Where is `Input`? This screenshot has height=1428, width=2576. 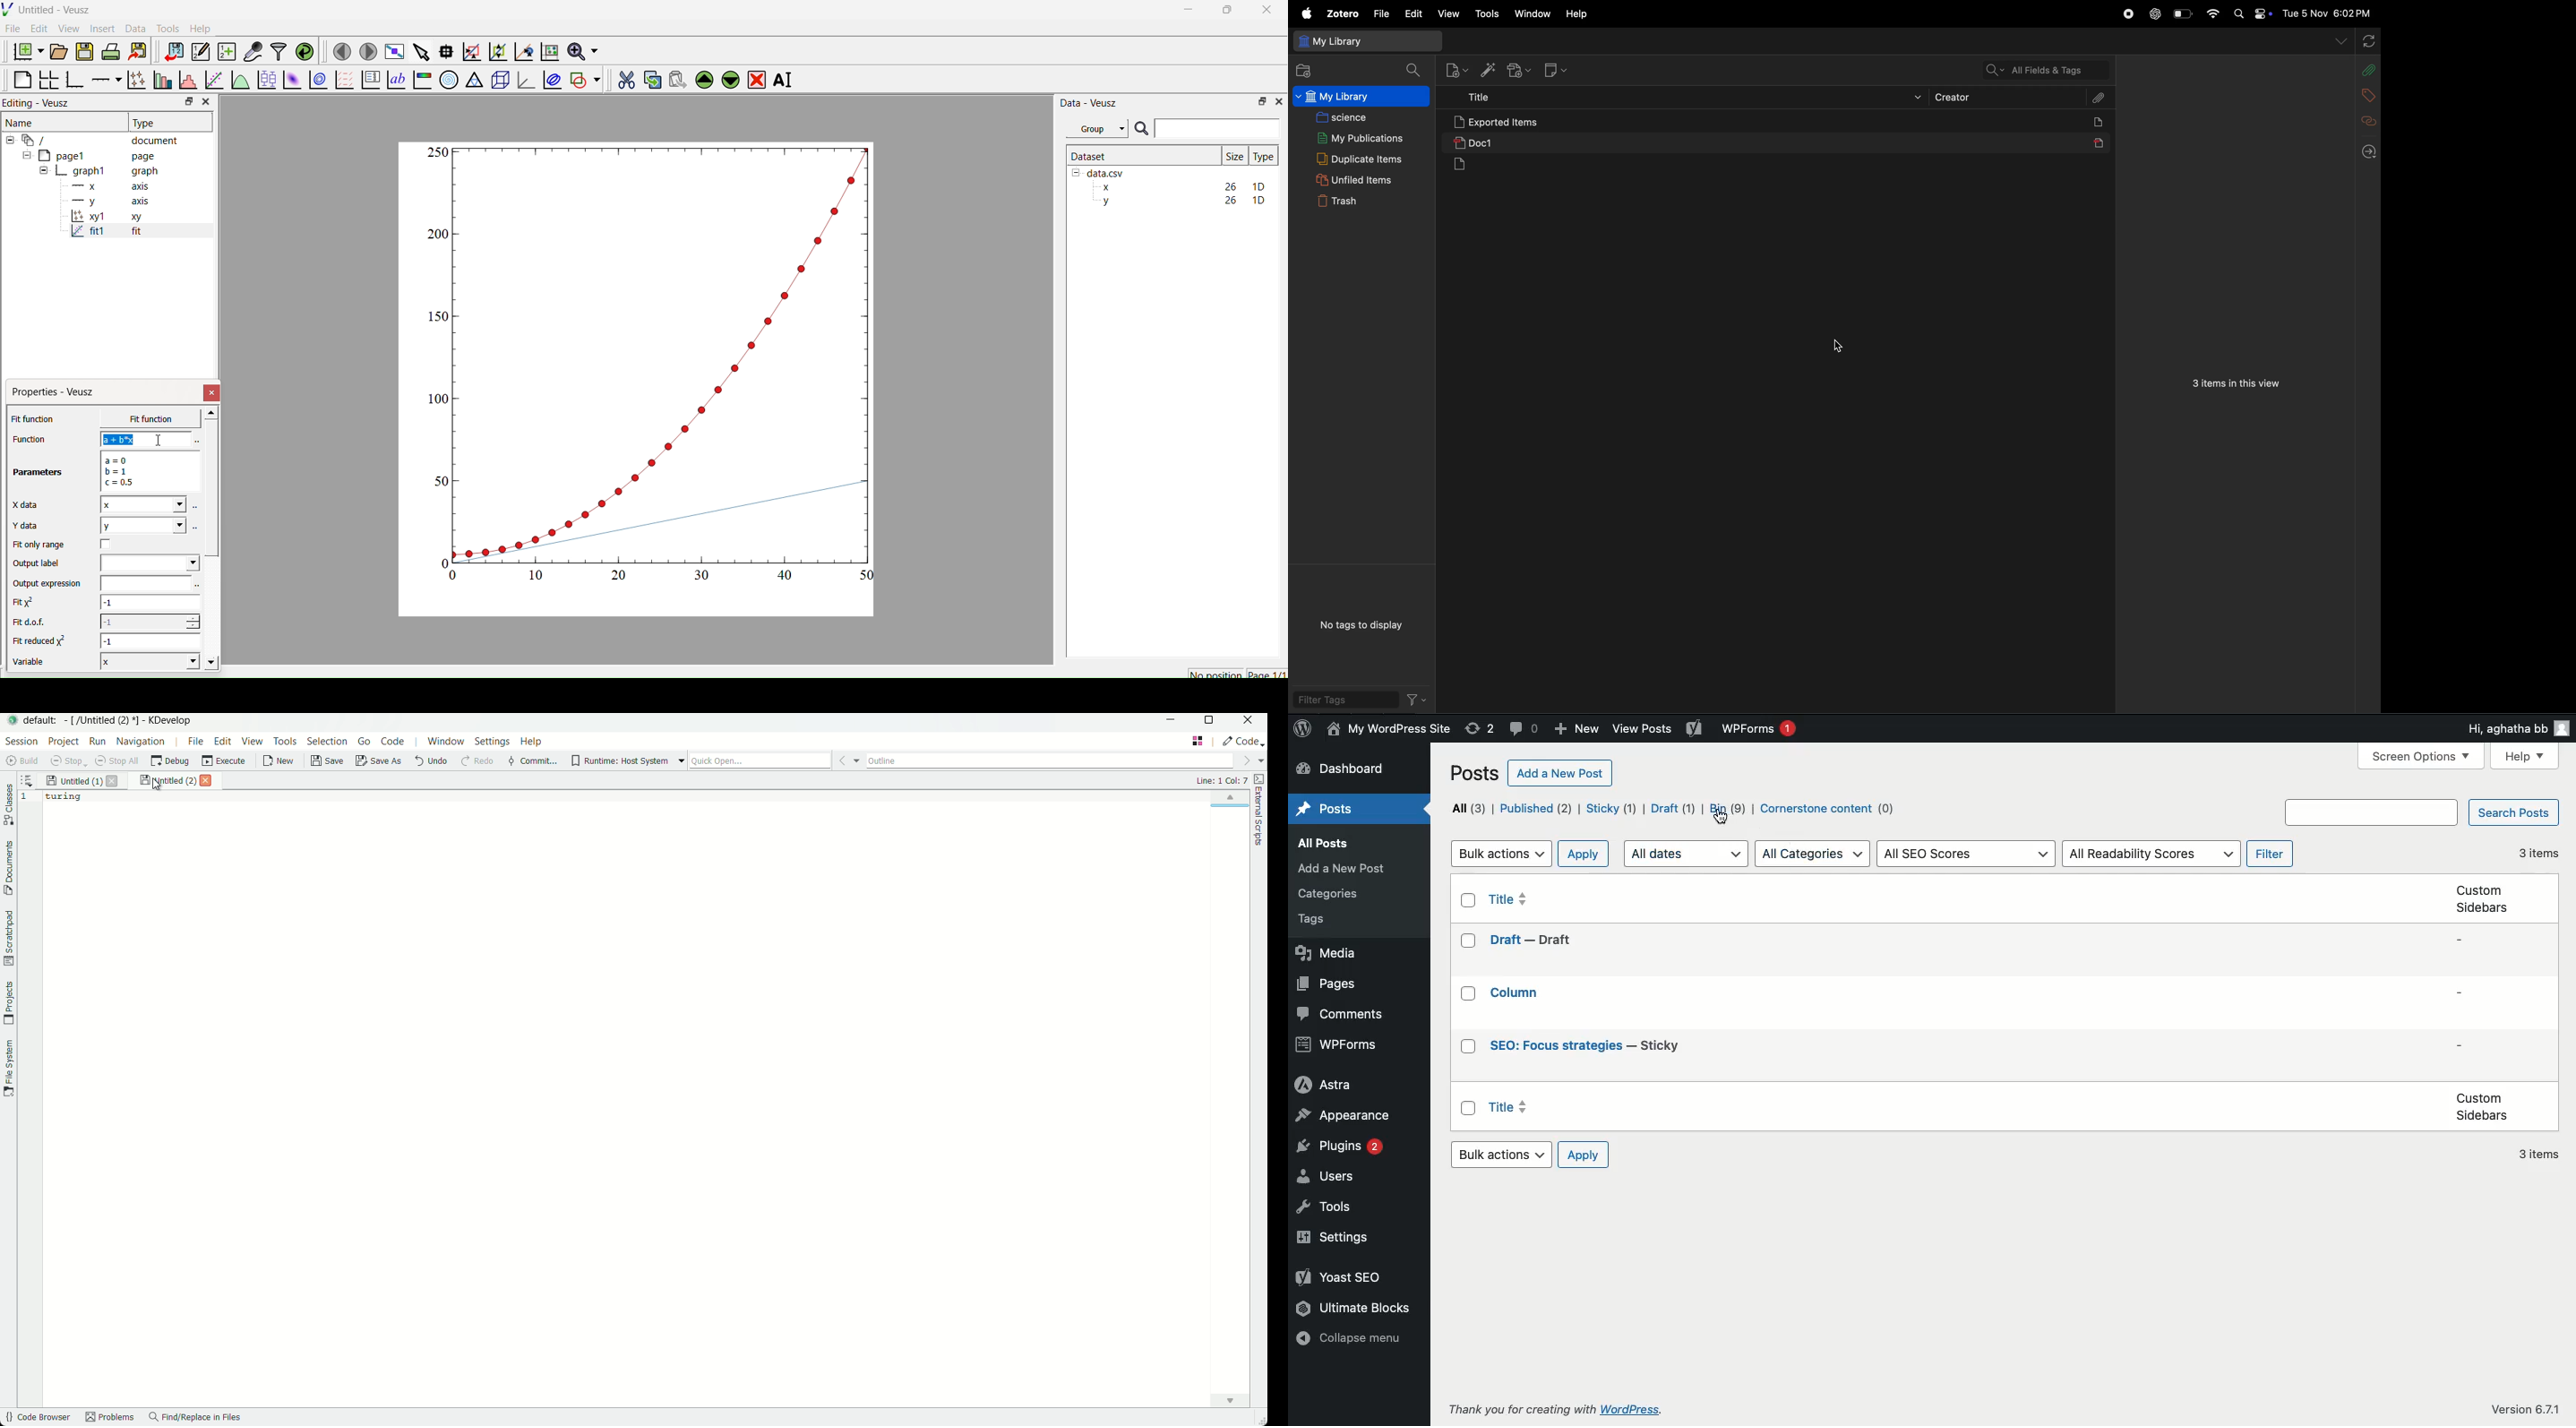
Input is located at coordinates (1217, 128).